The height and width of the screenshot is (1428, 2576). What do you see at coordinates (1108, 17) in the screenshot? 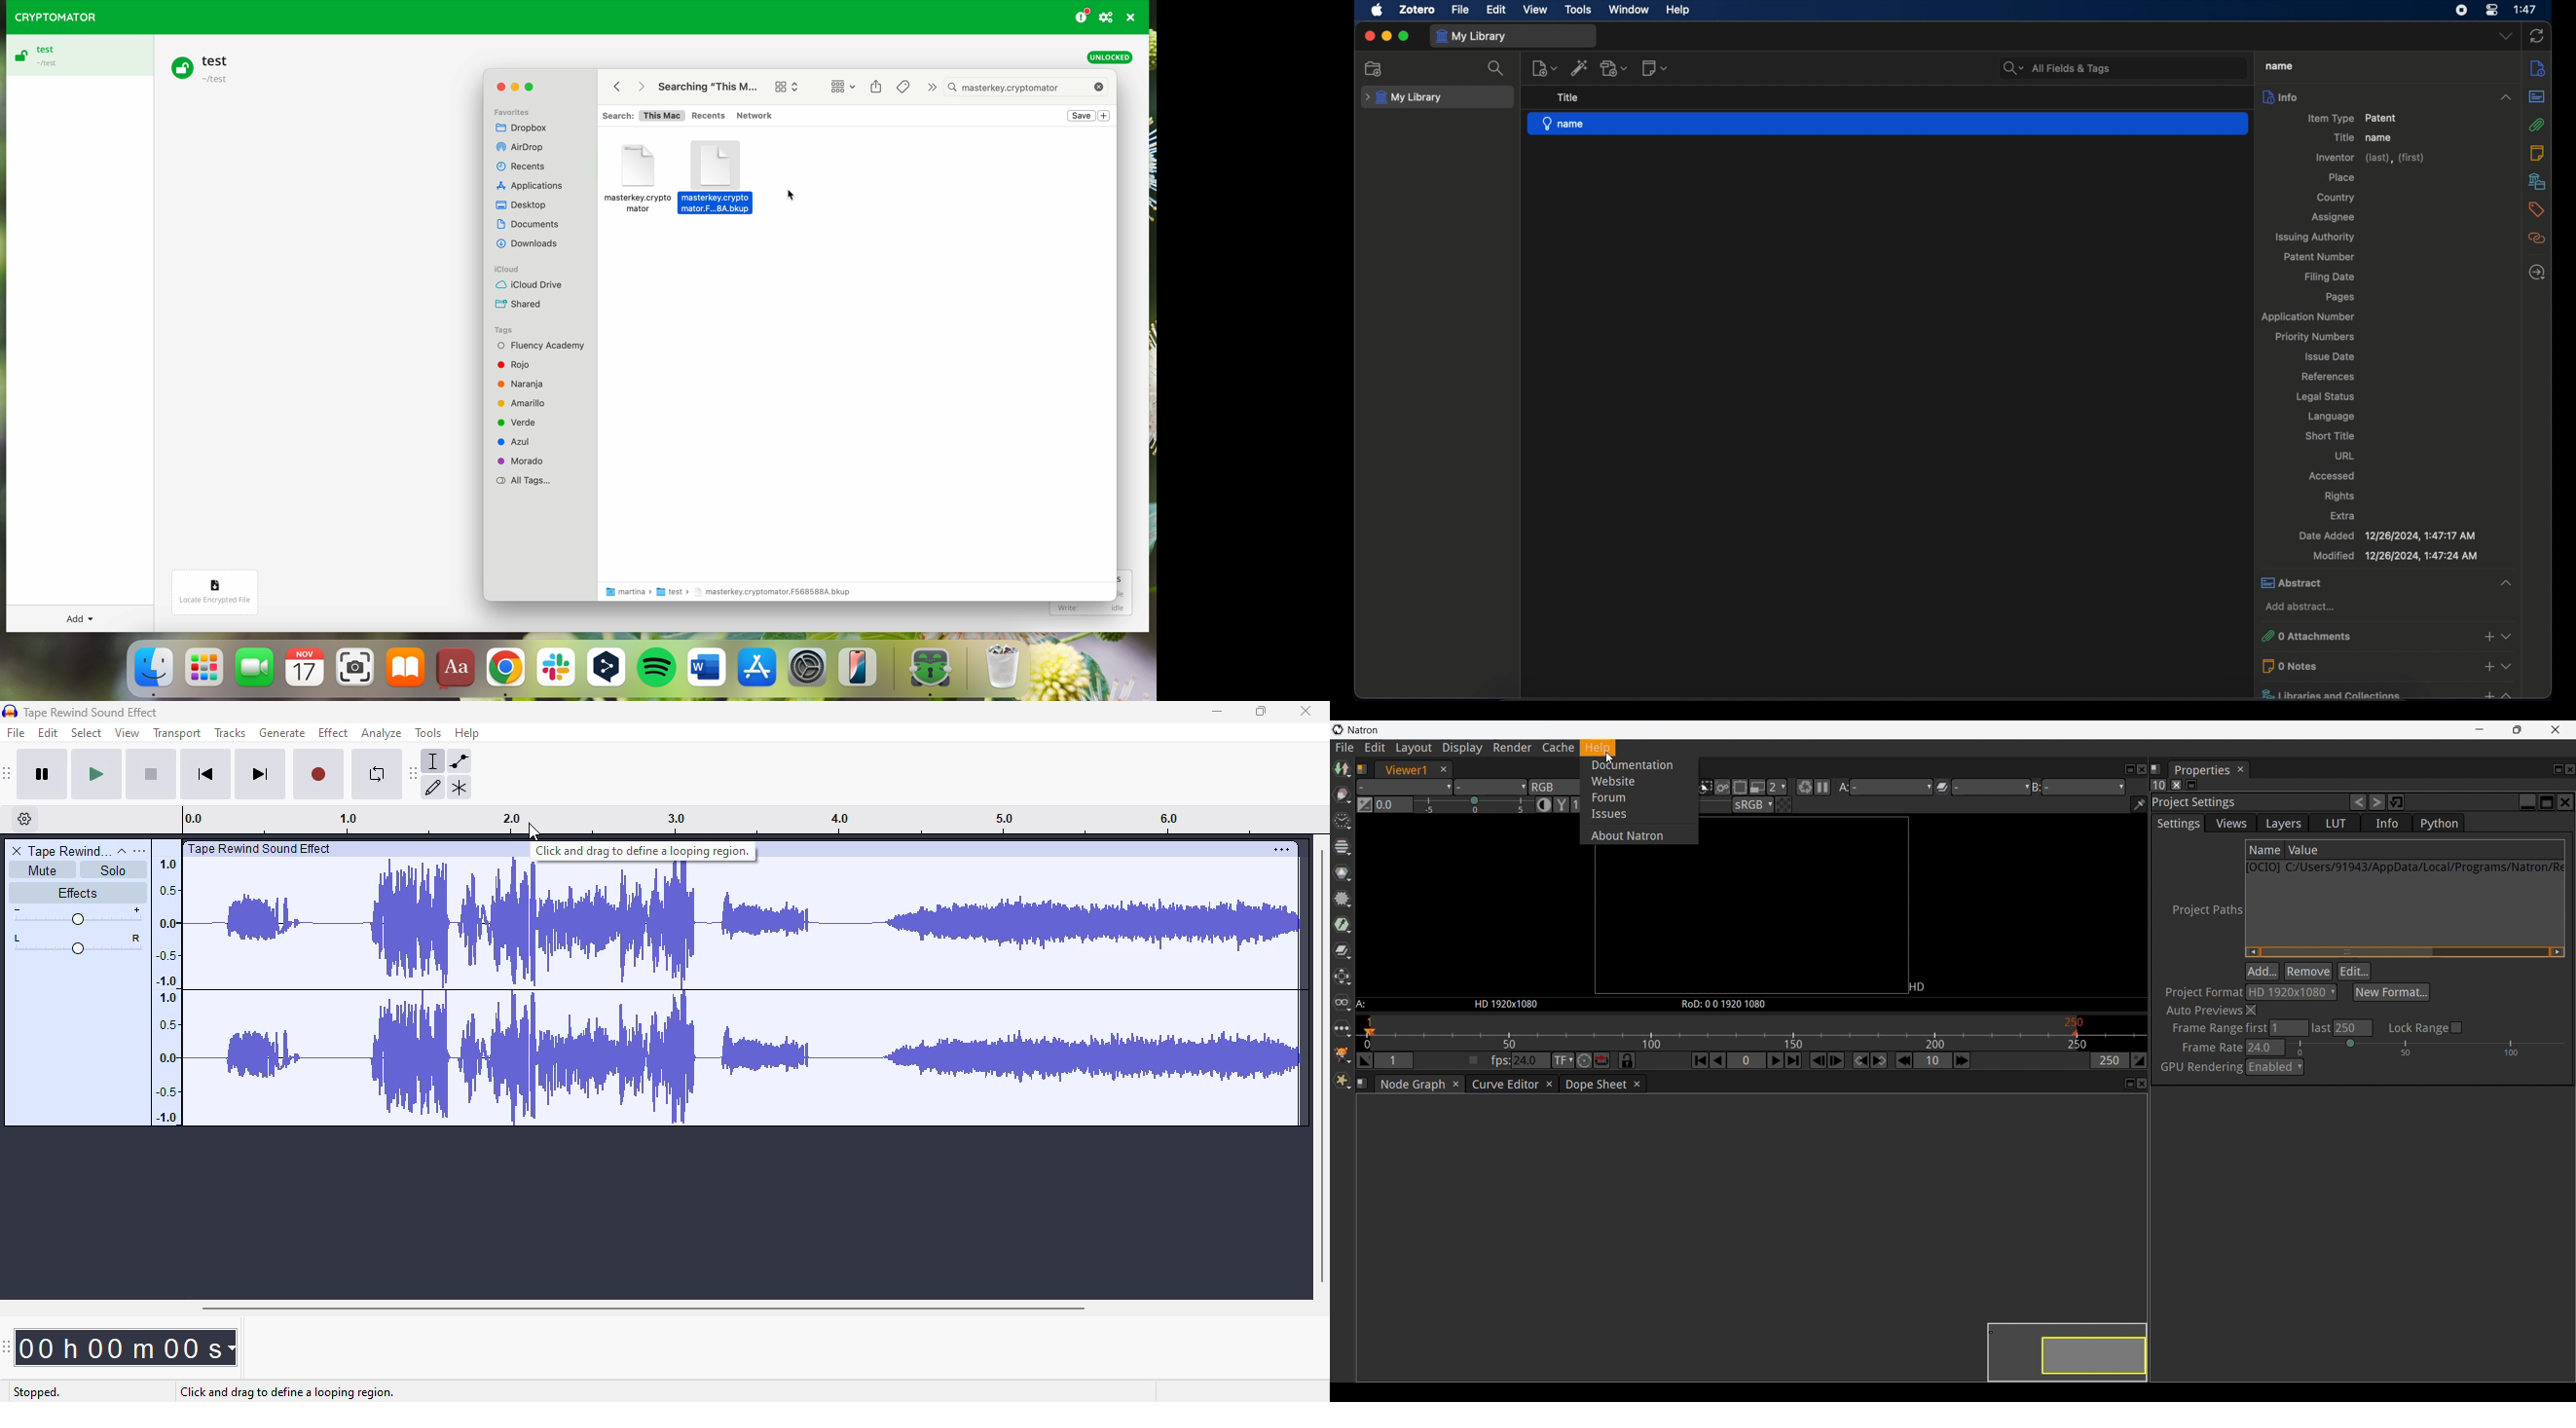
I see `preferences` at bounding box center [1108, 17].